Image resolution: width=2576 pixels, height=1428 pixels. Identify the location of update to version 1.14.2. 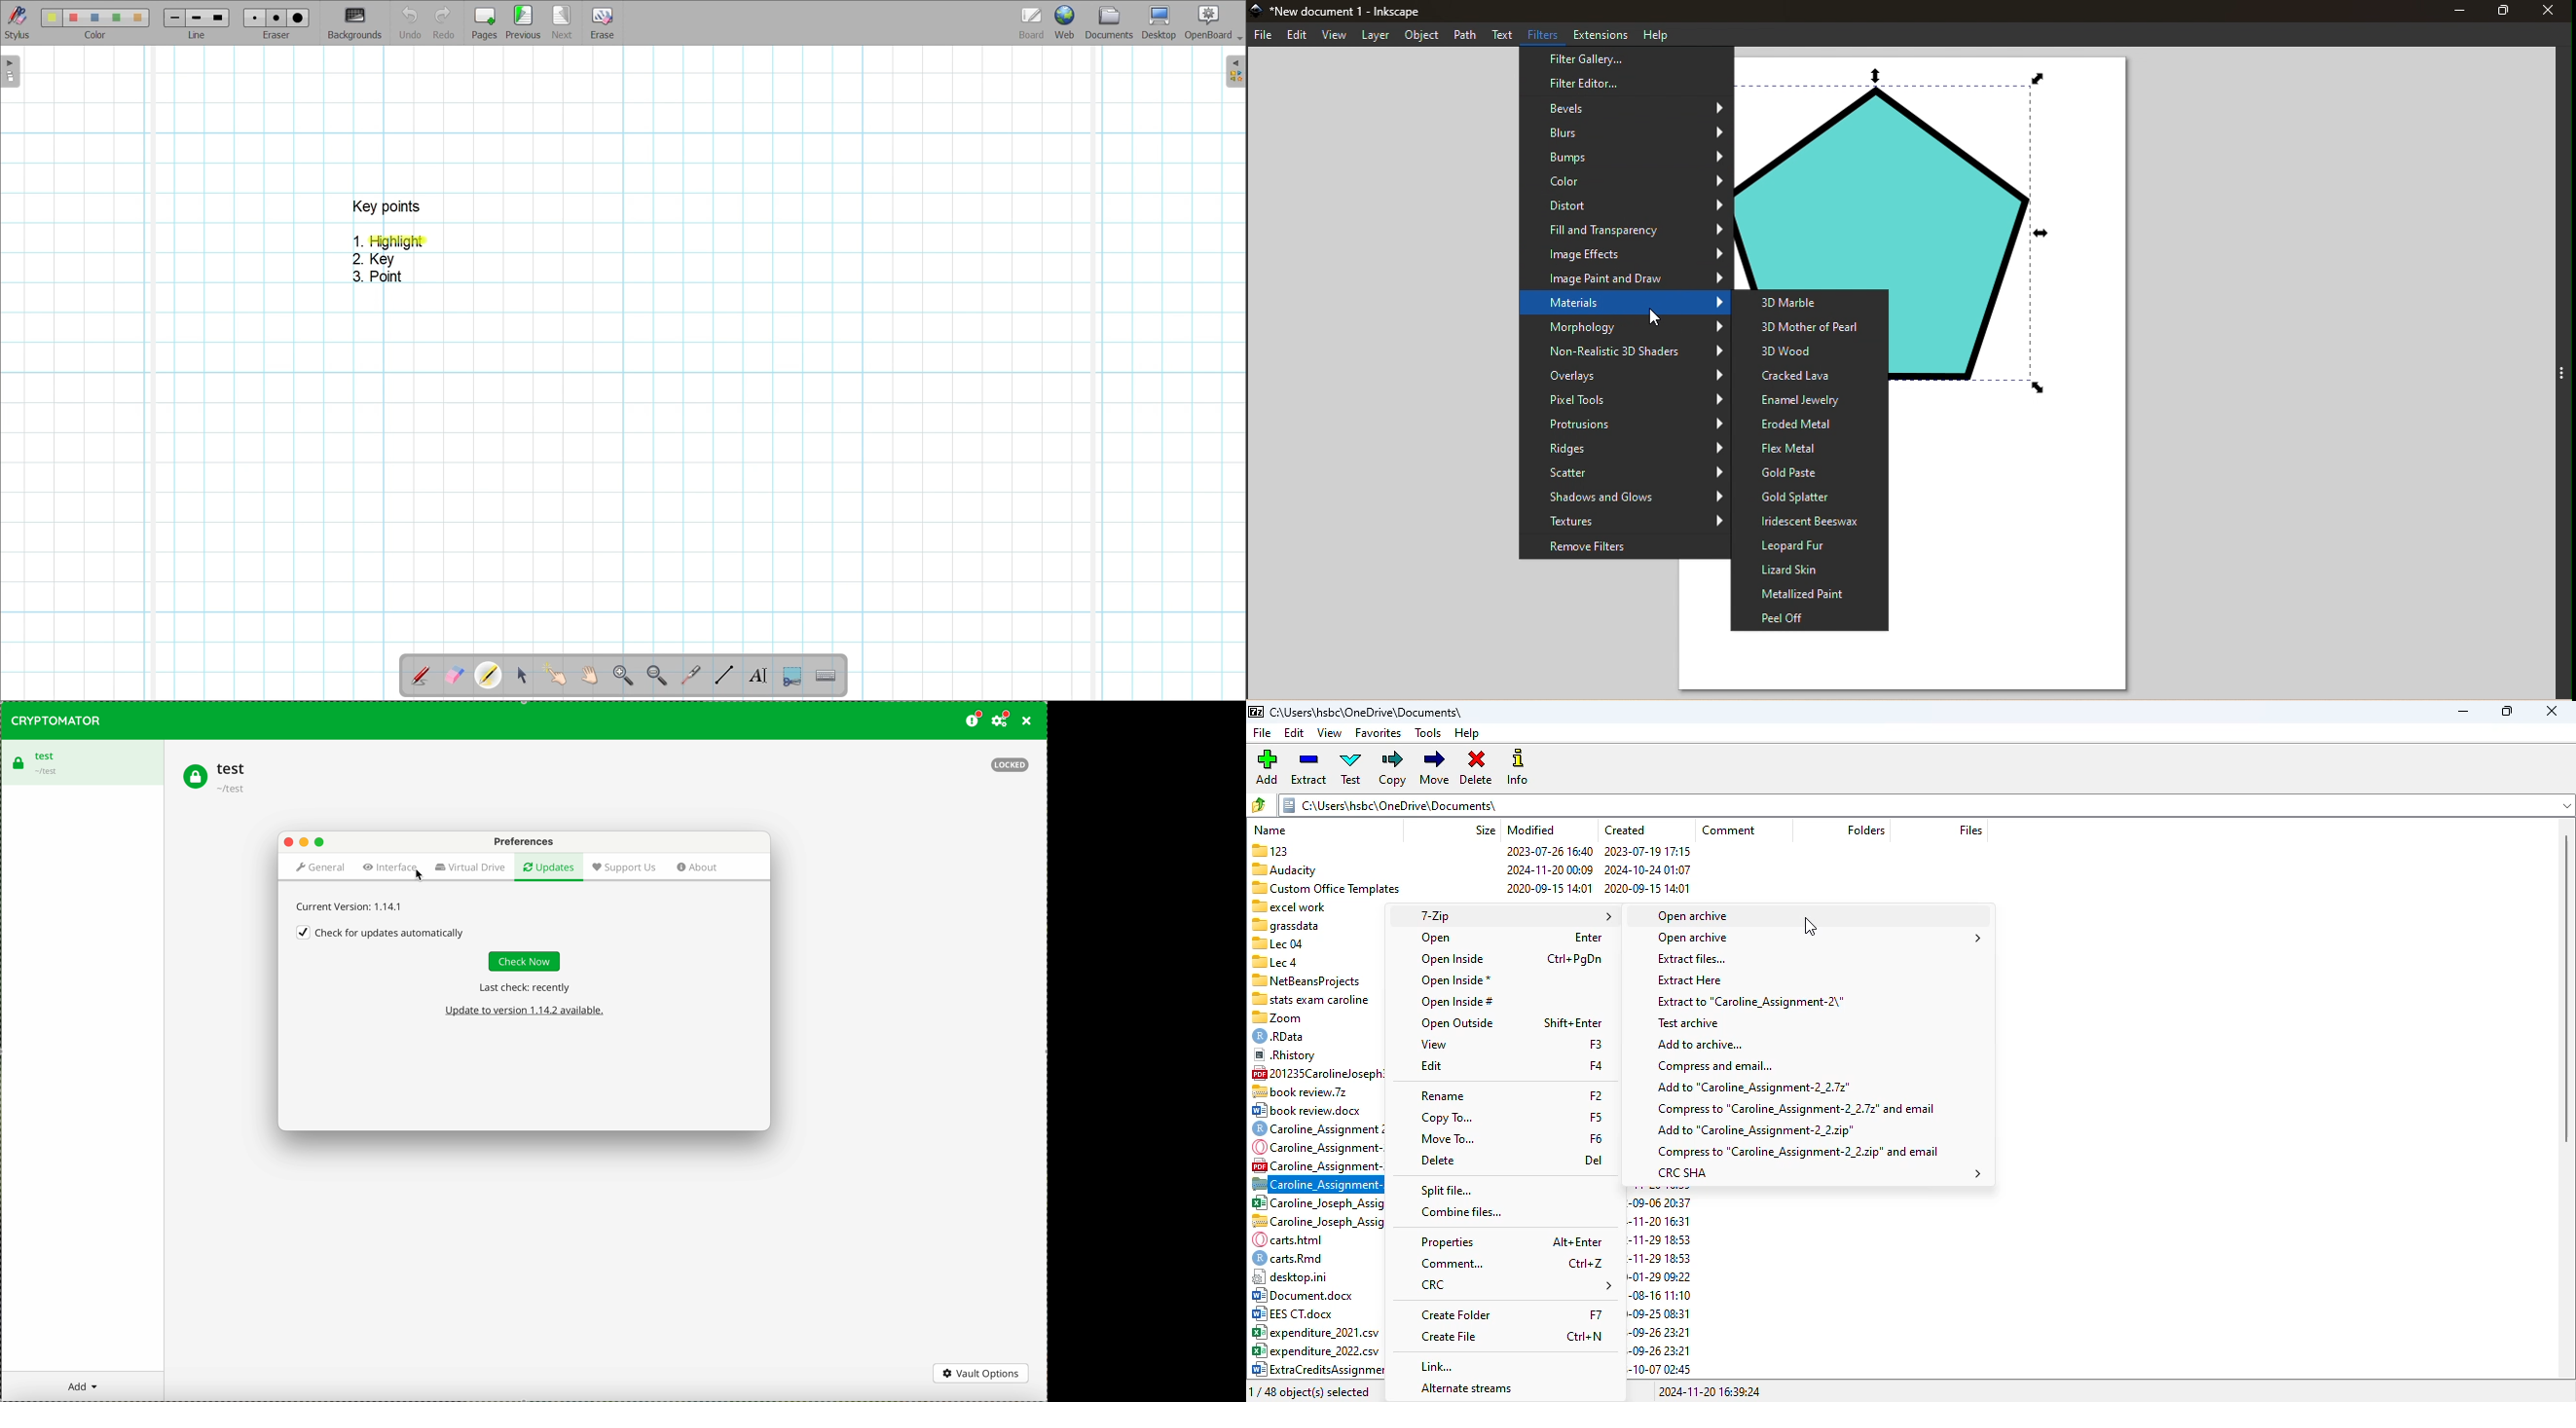
(527, 1011).